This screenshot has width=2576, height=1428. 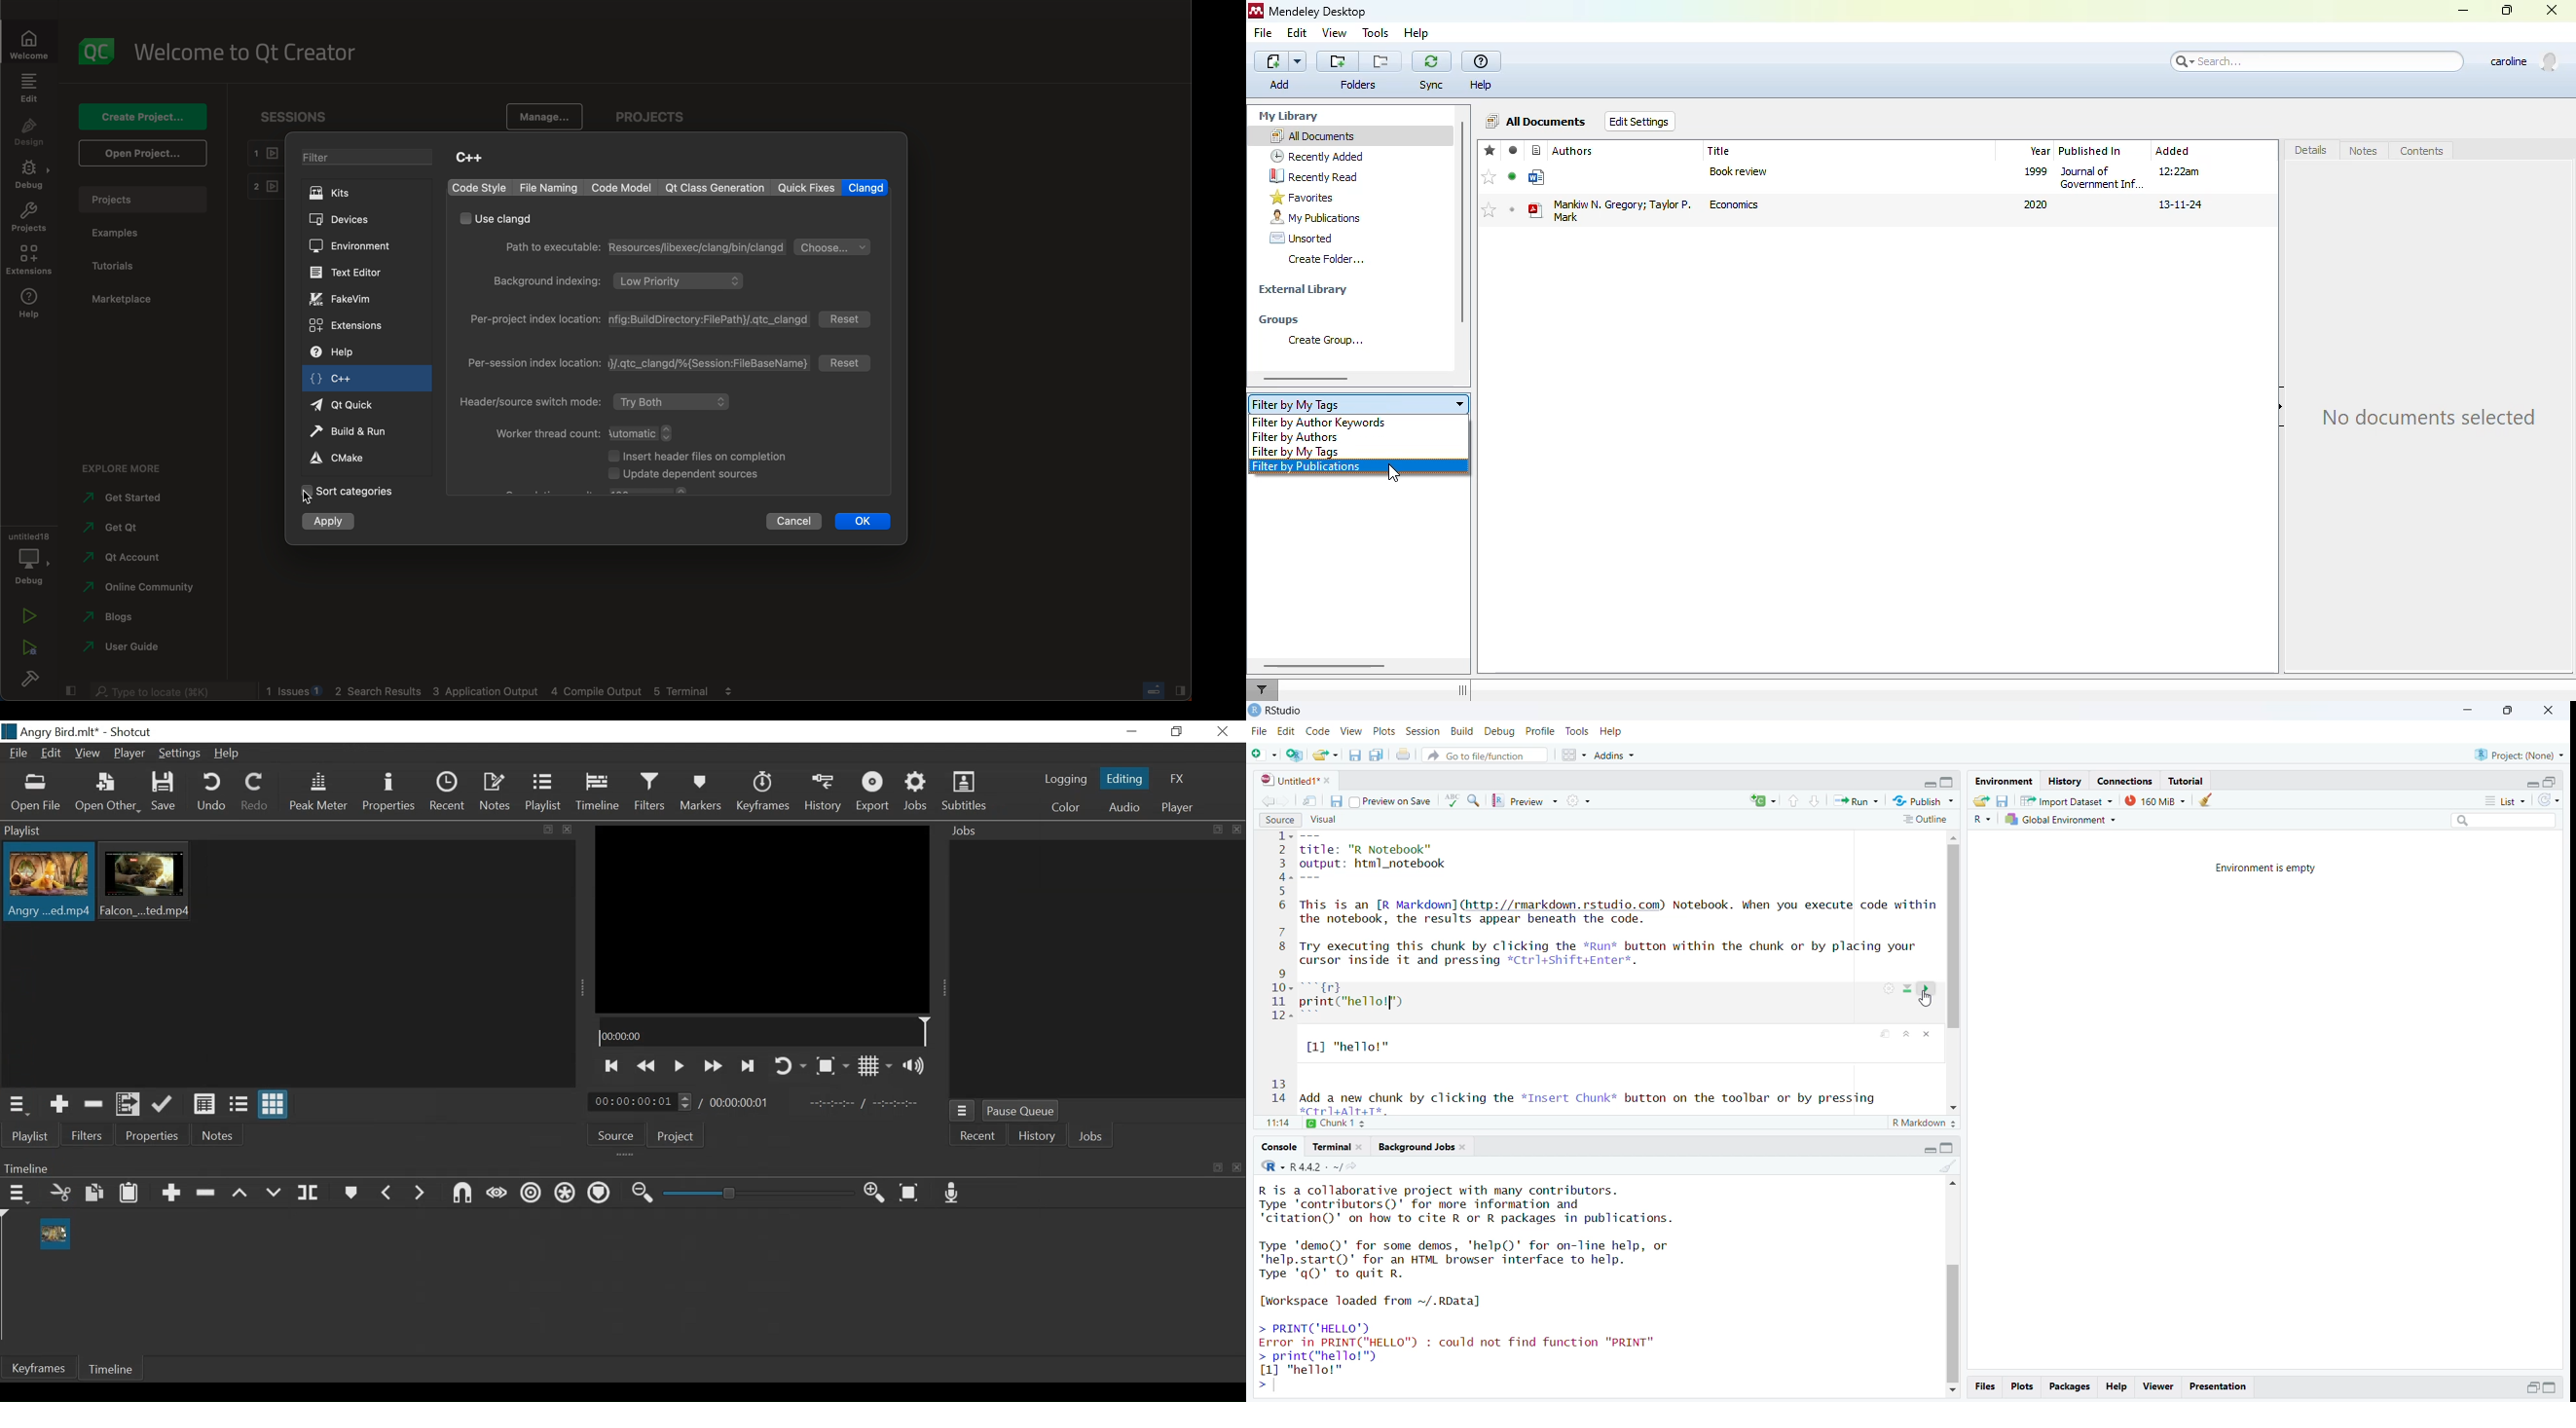 I want to click on source, so click(x=1621, y=974).